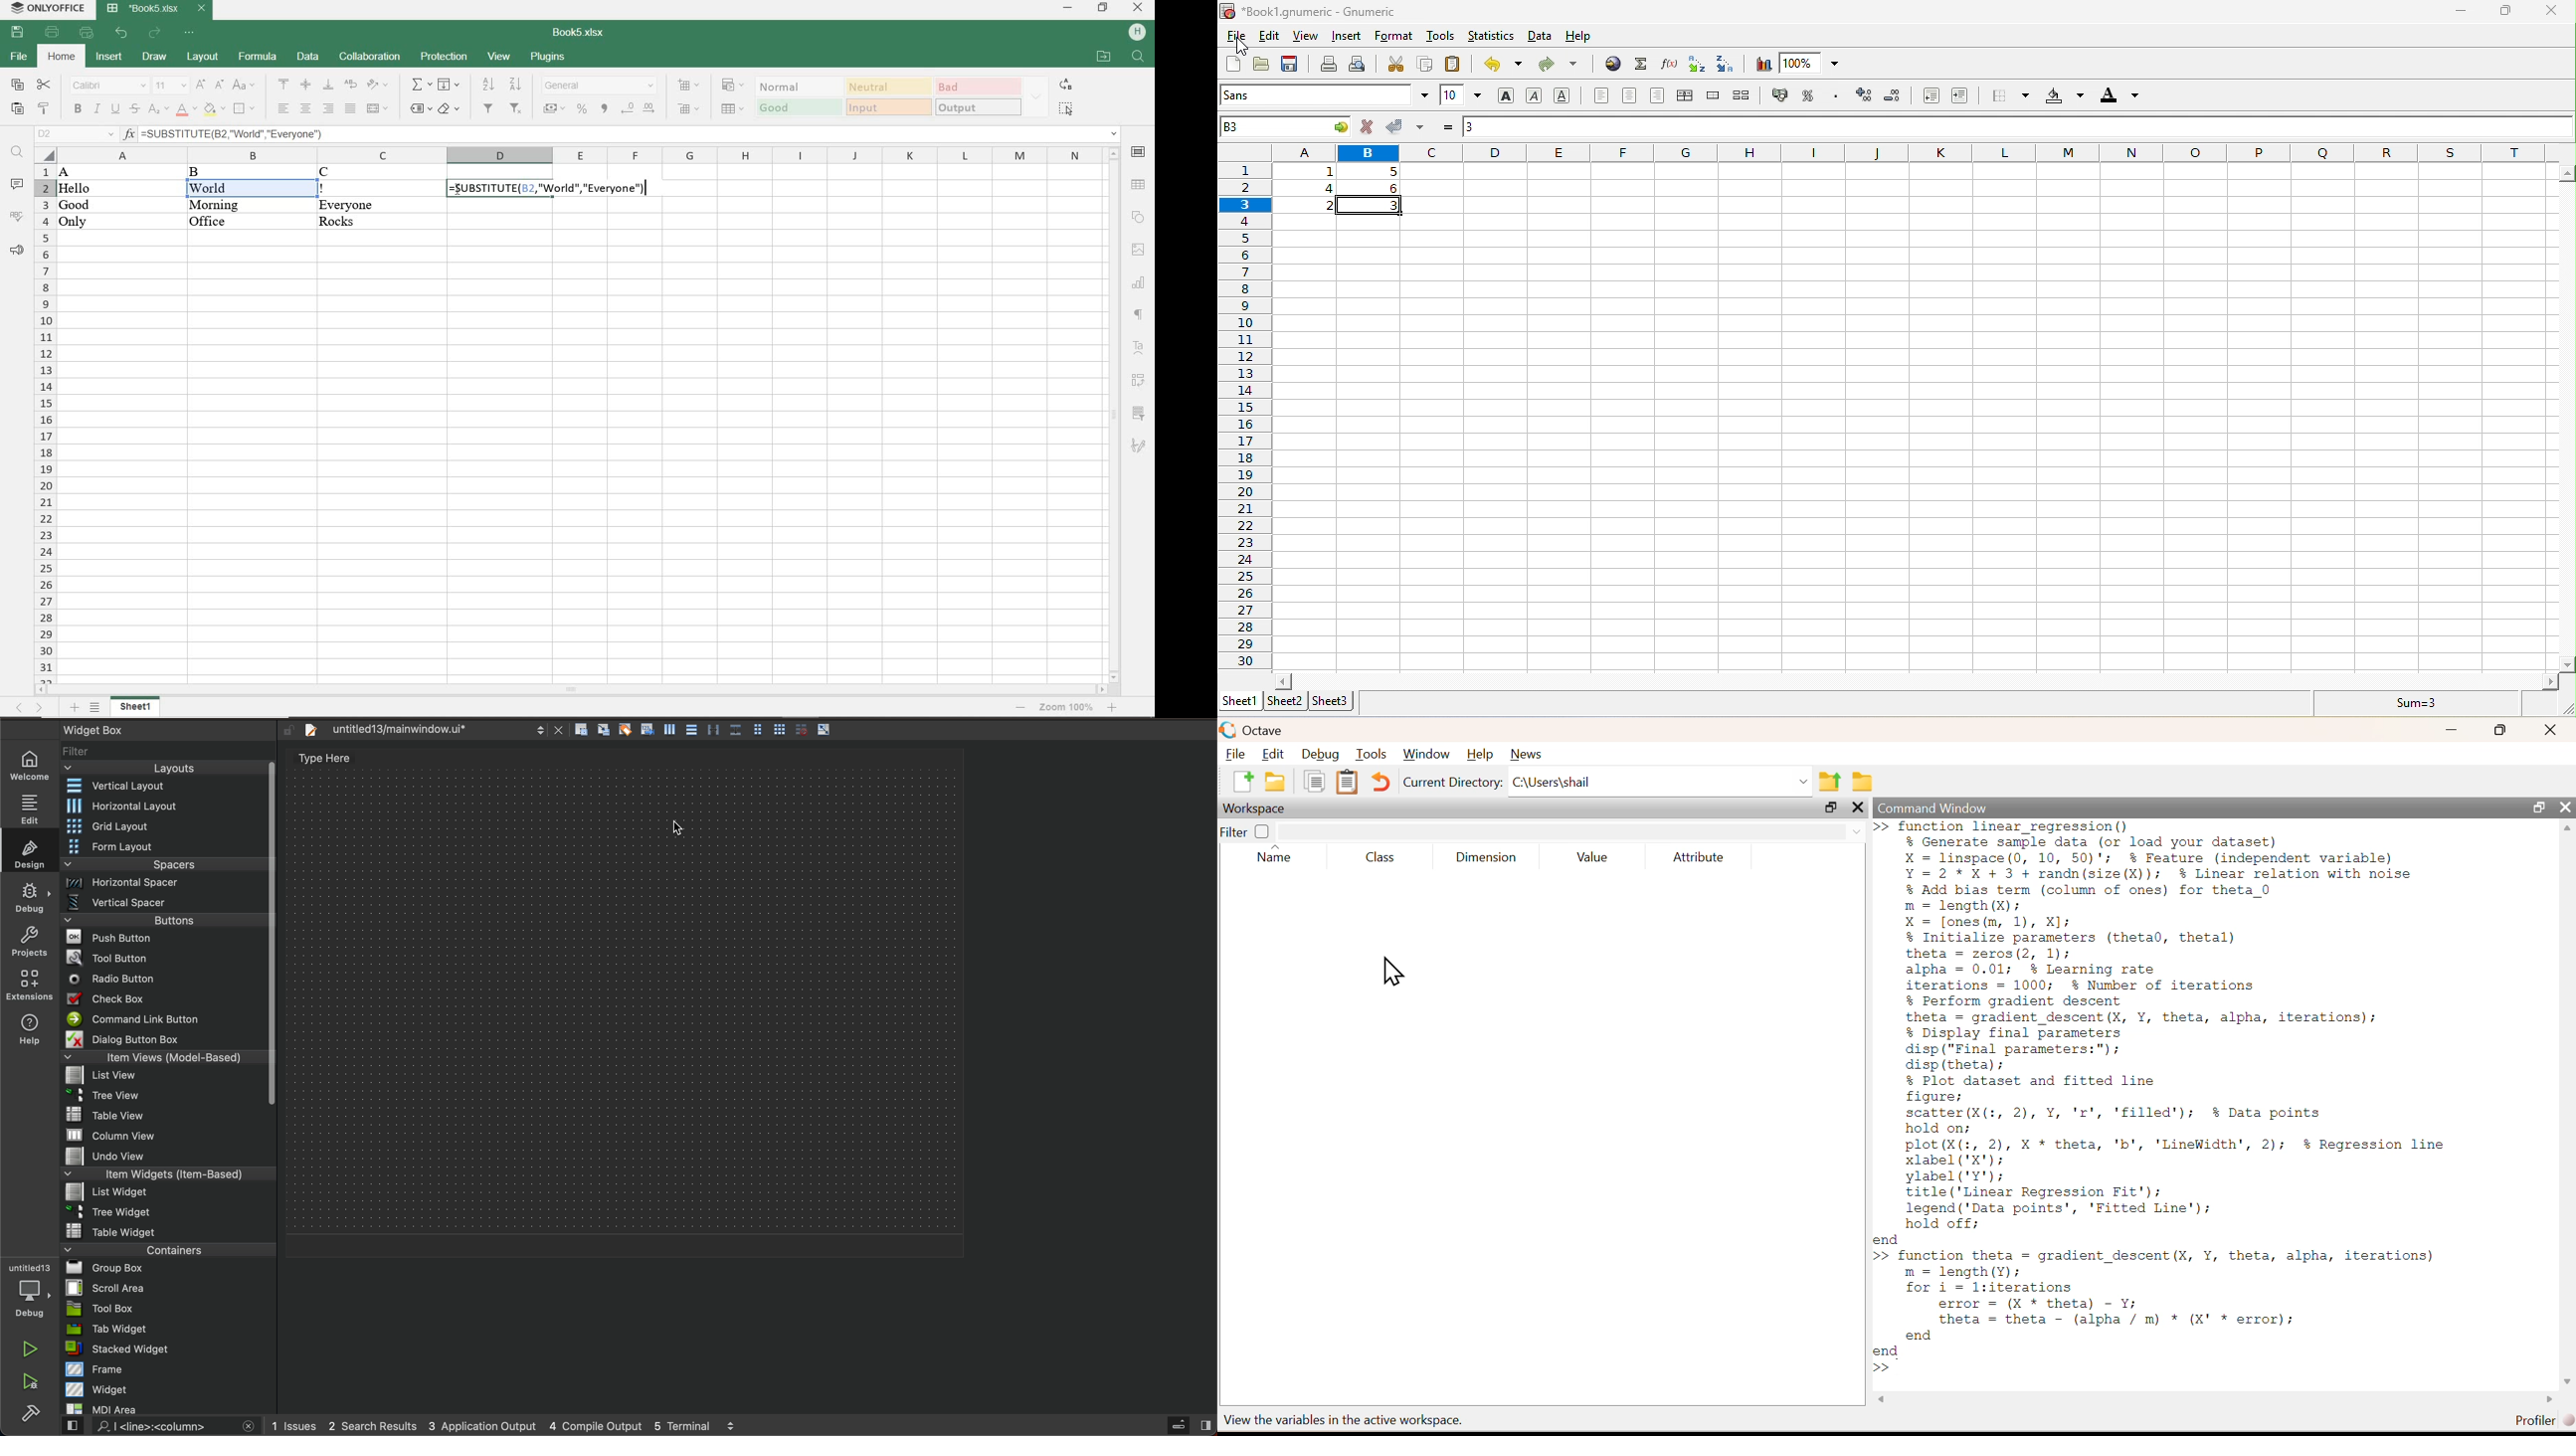 This screenshot has width=2576, height=1456. I want to click on move left, so click(43, 688).